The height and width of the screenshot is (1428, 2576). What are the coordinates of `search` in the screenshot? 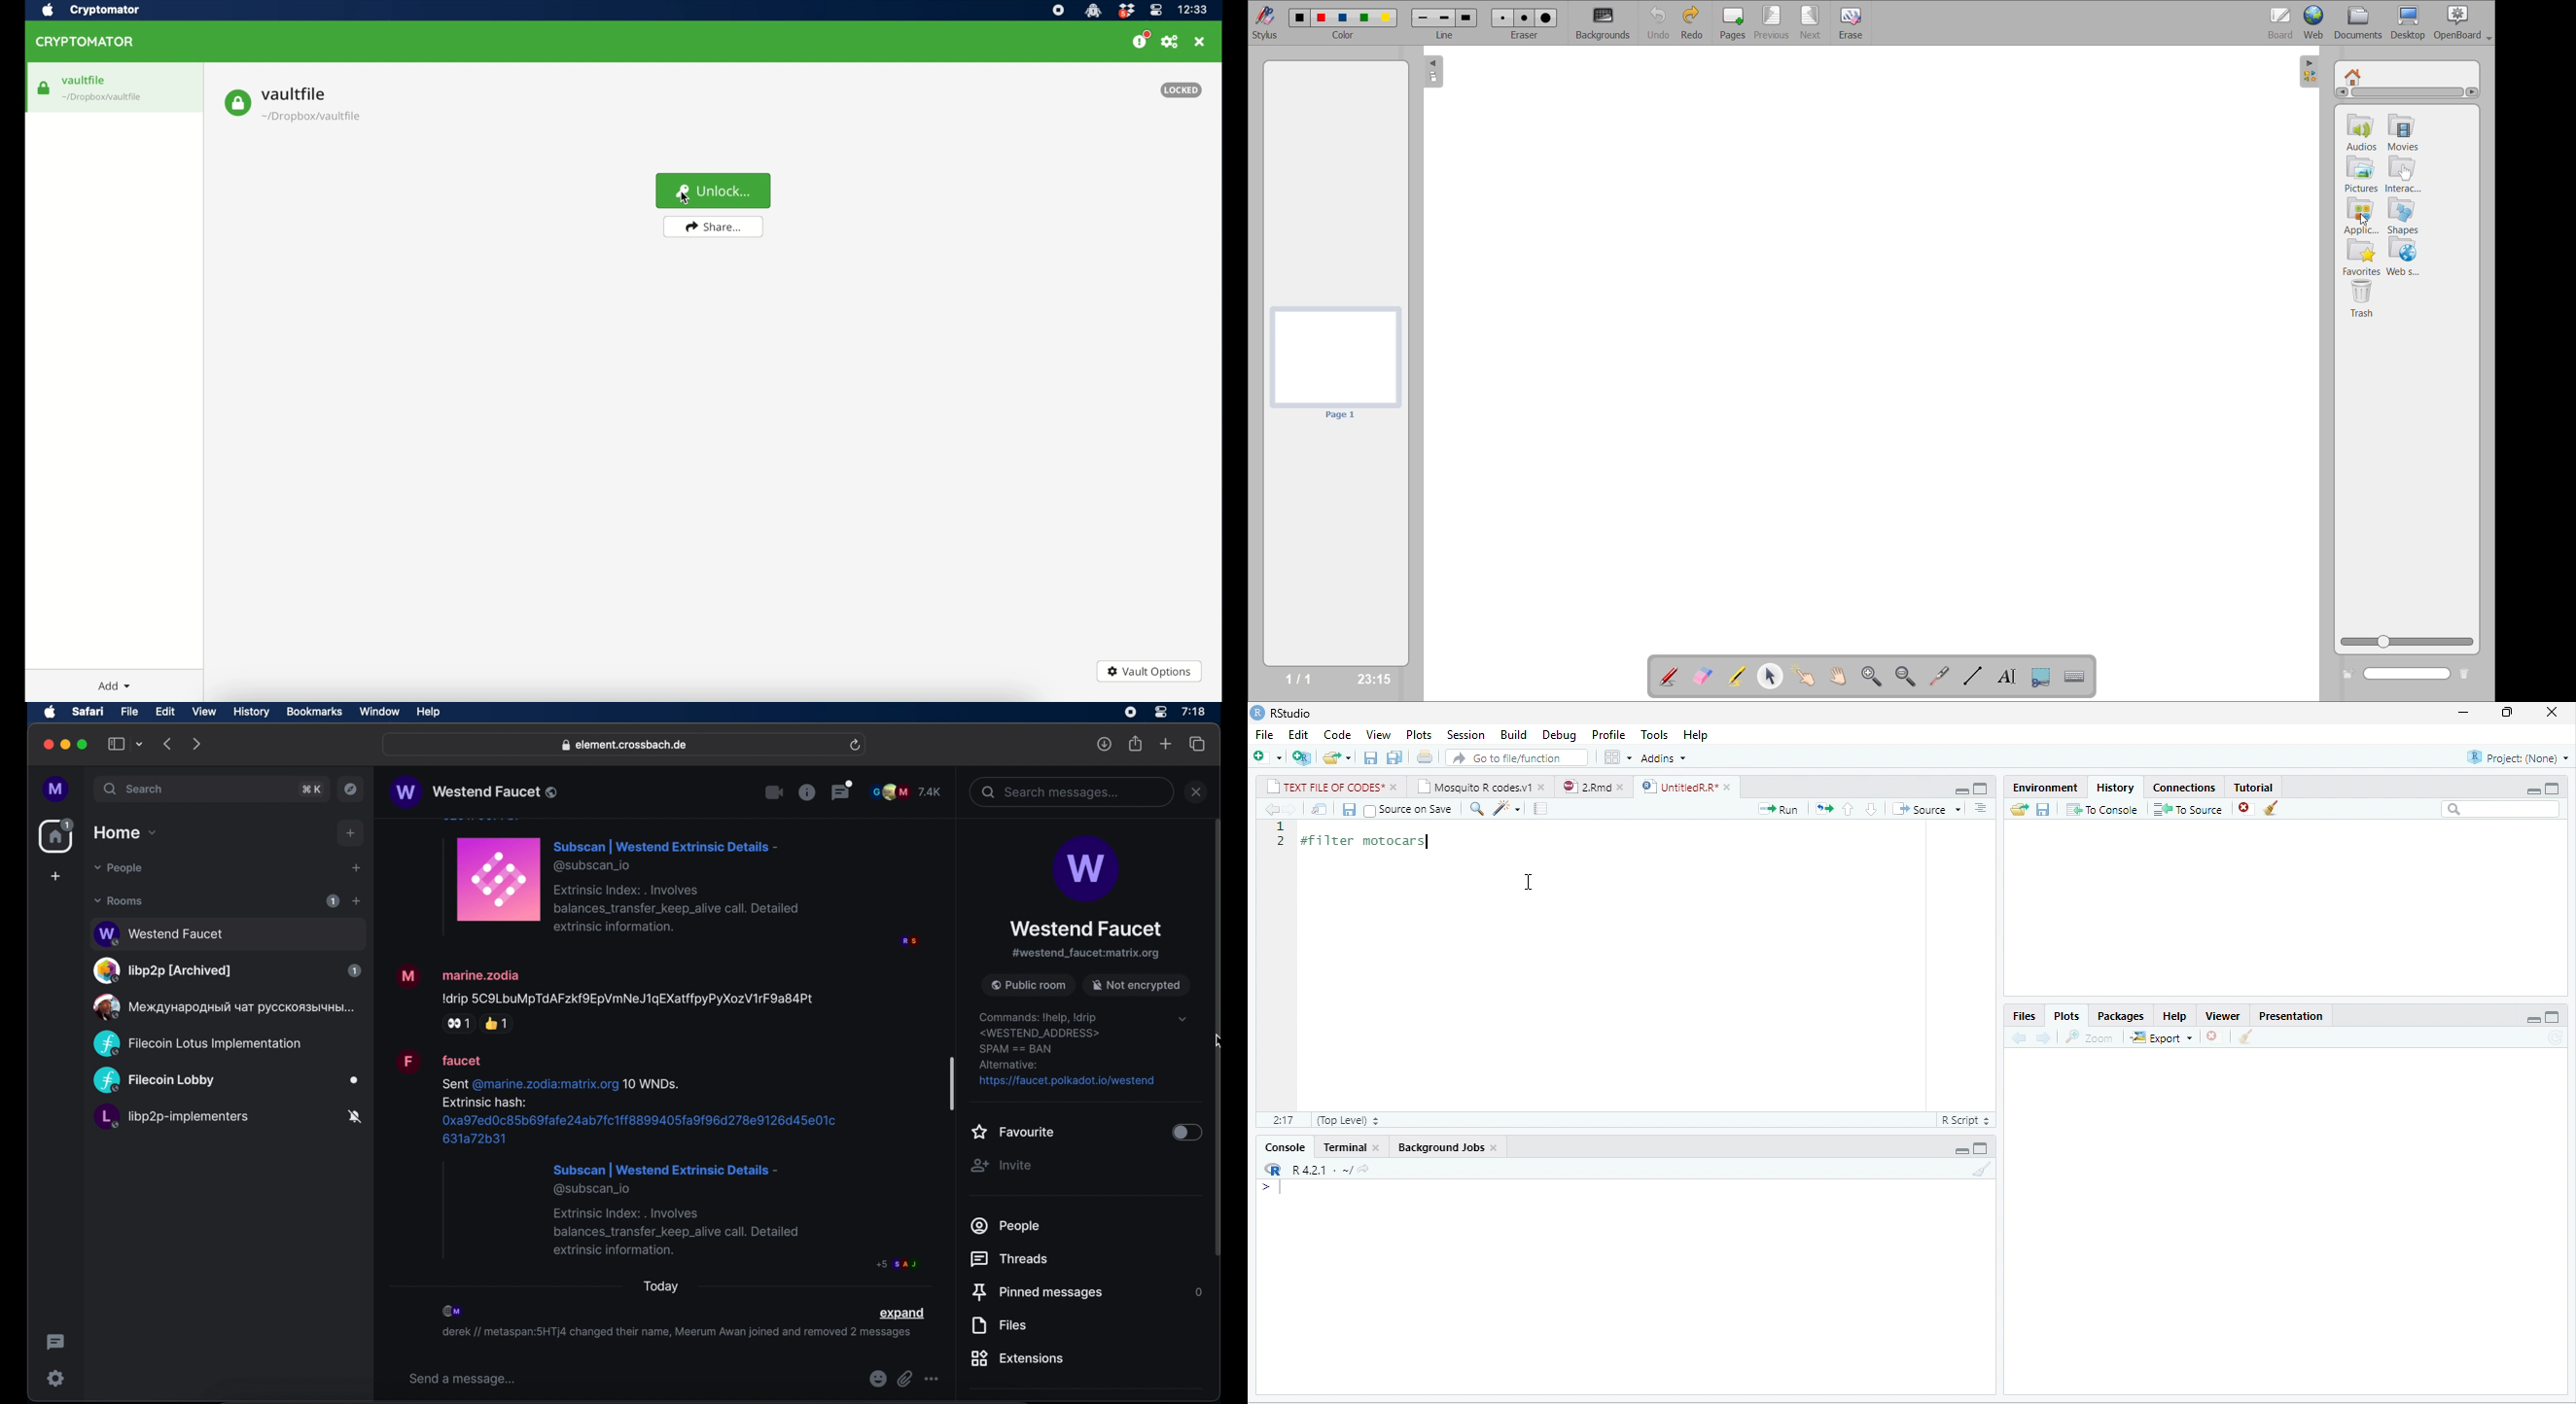 It's located at (135, 788).